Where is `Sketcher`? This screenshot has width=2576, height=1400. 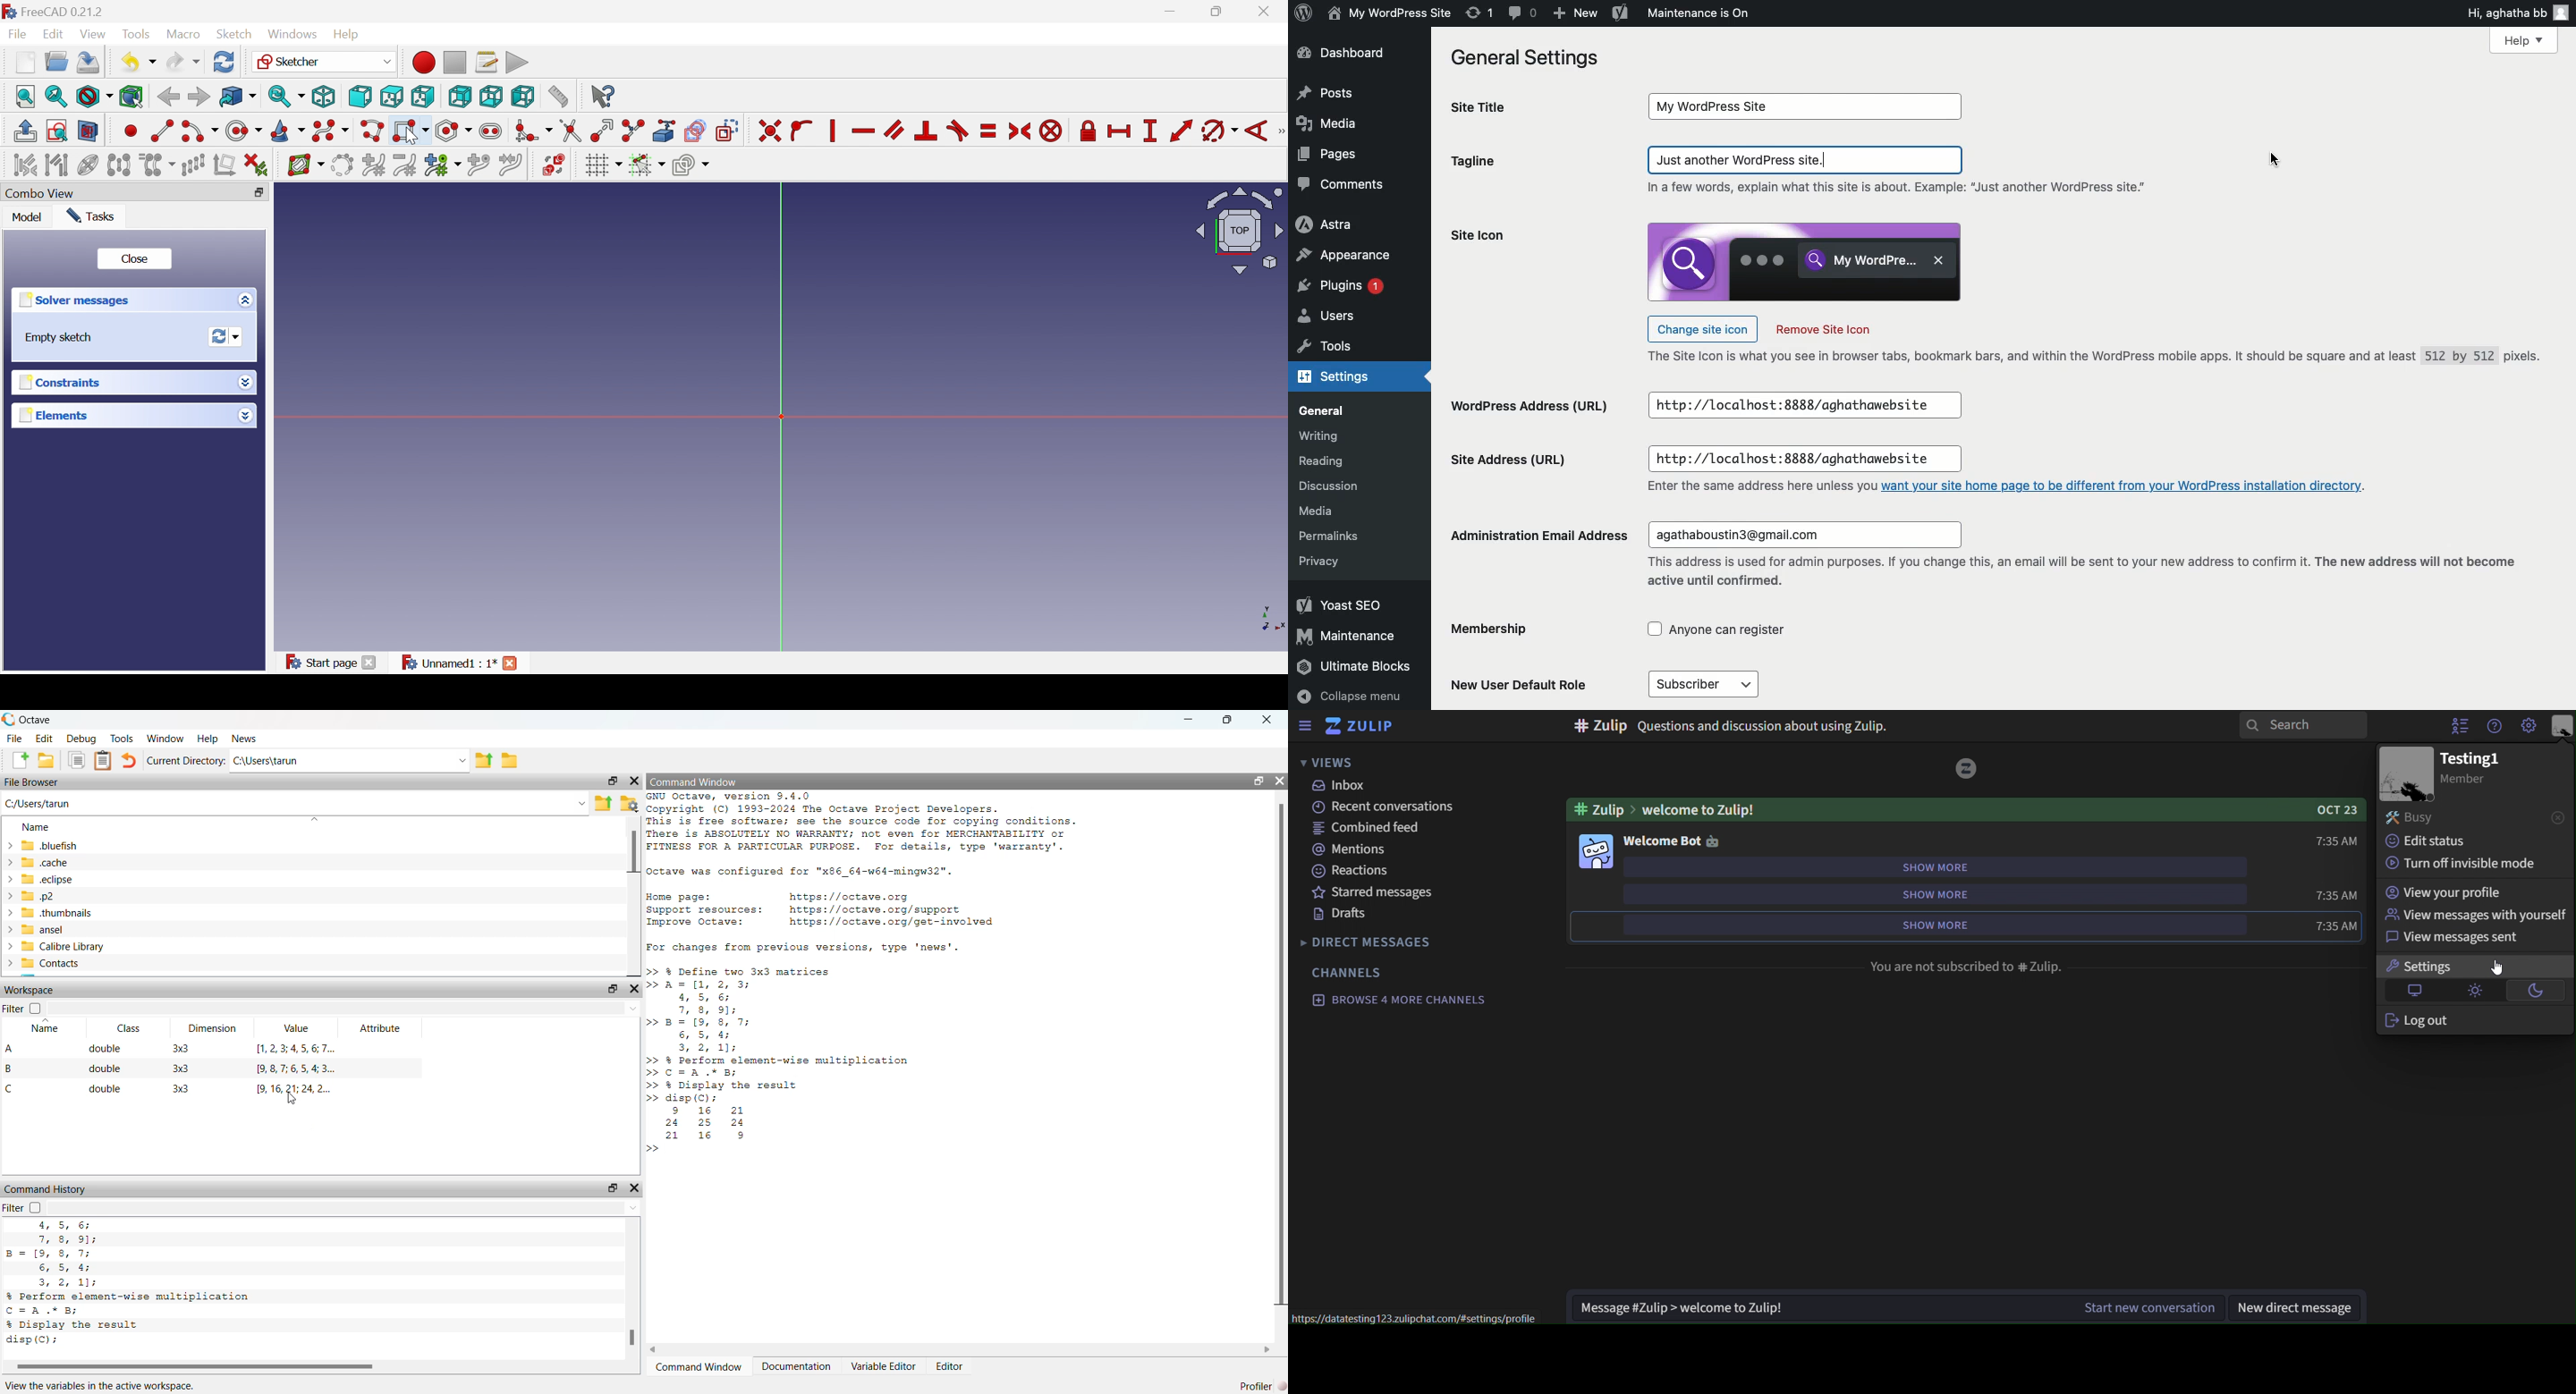 Sketcher is located at coordinates (323, 60).